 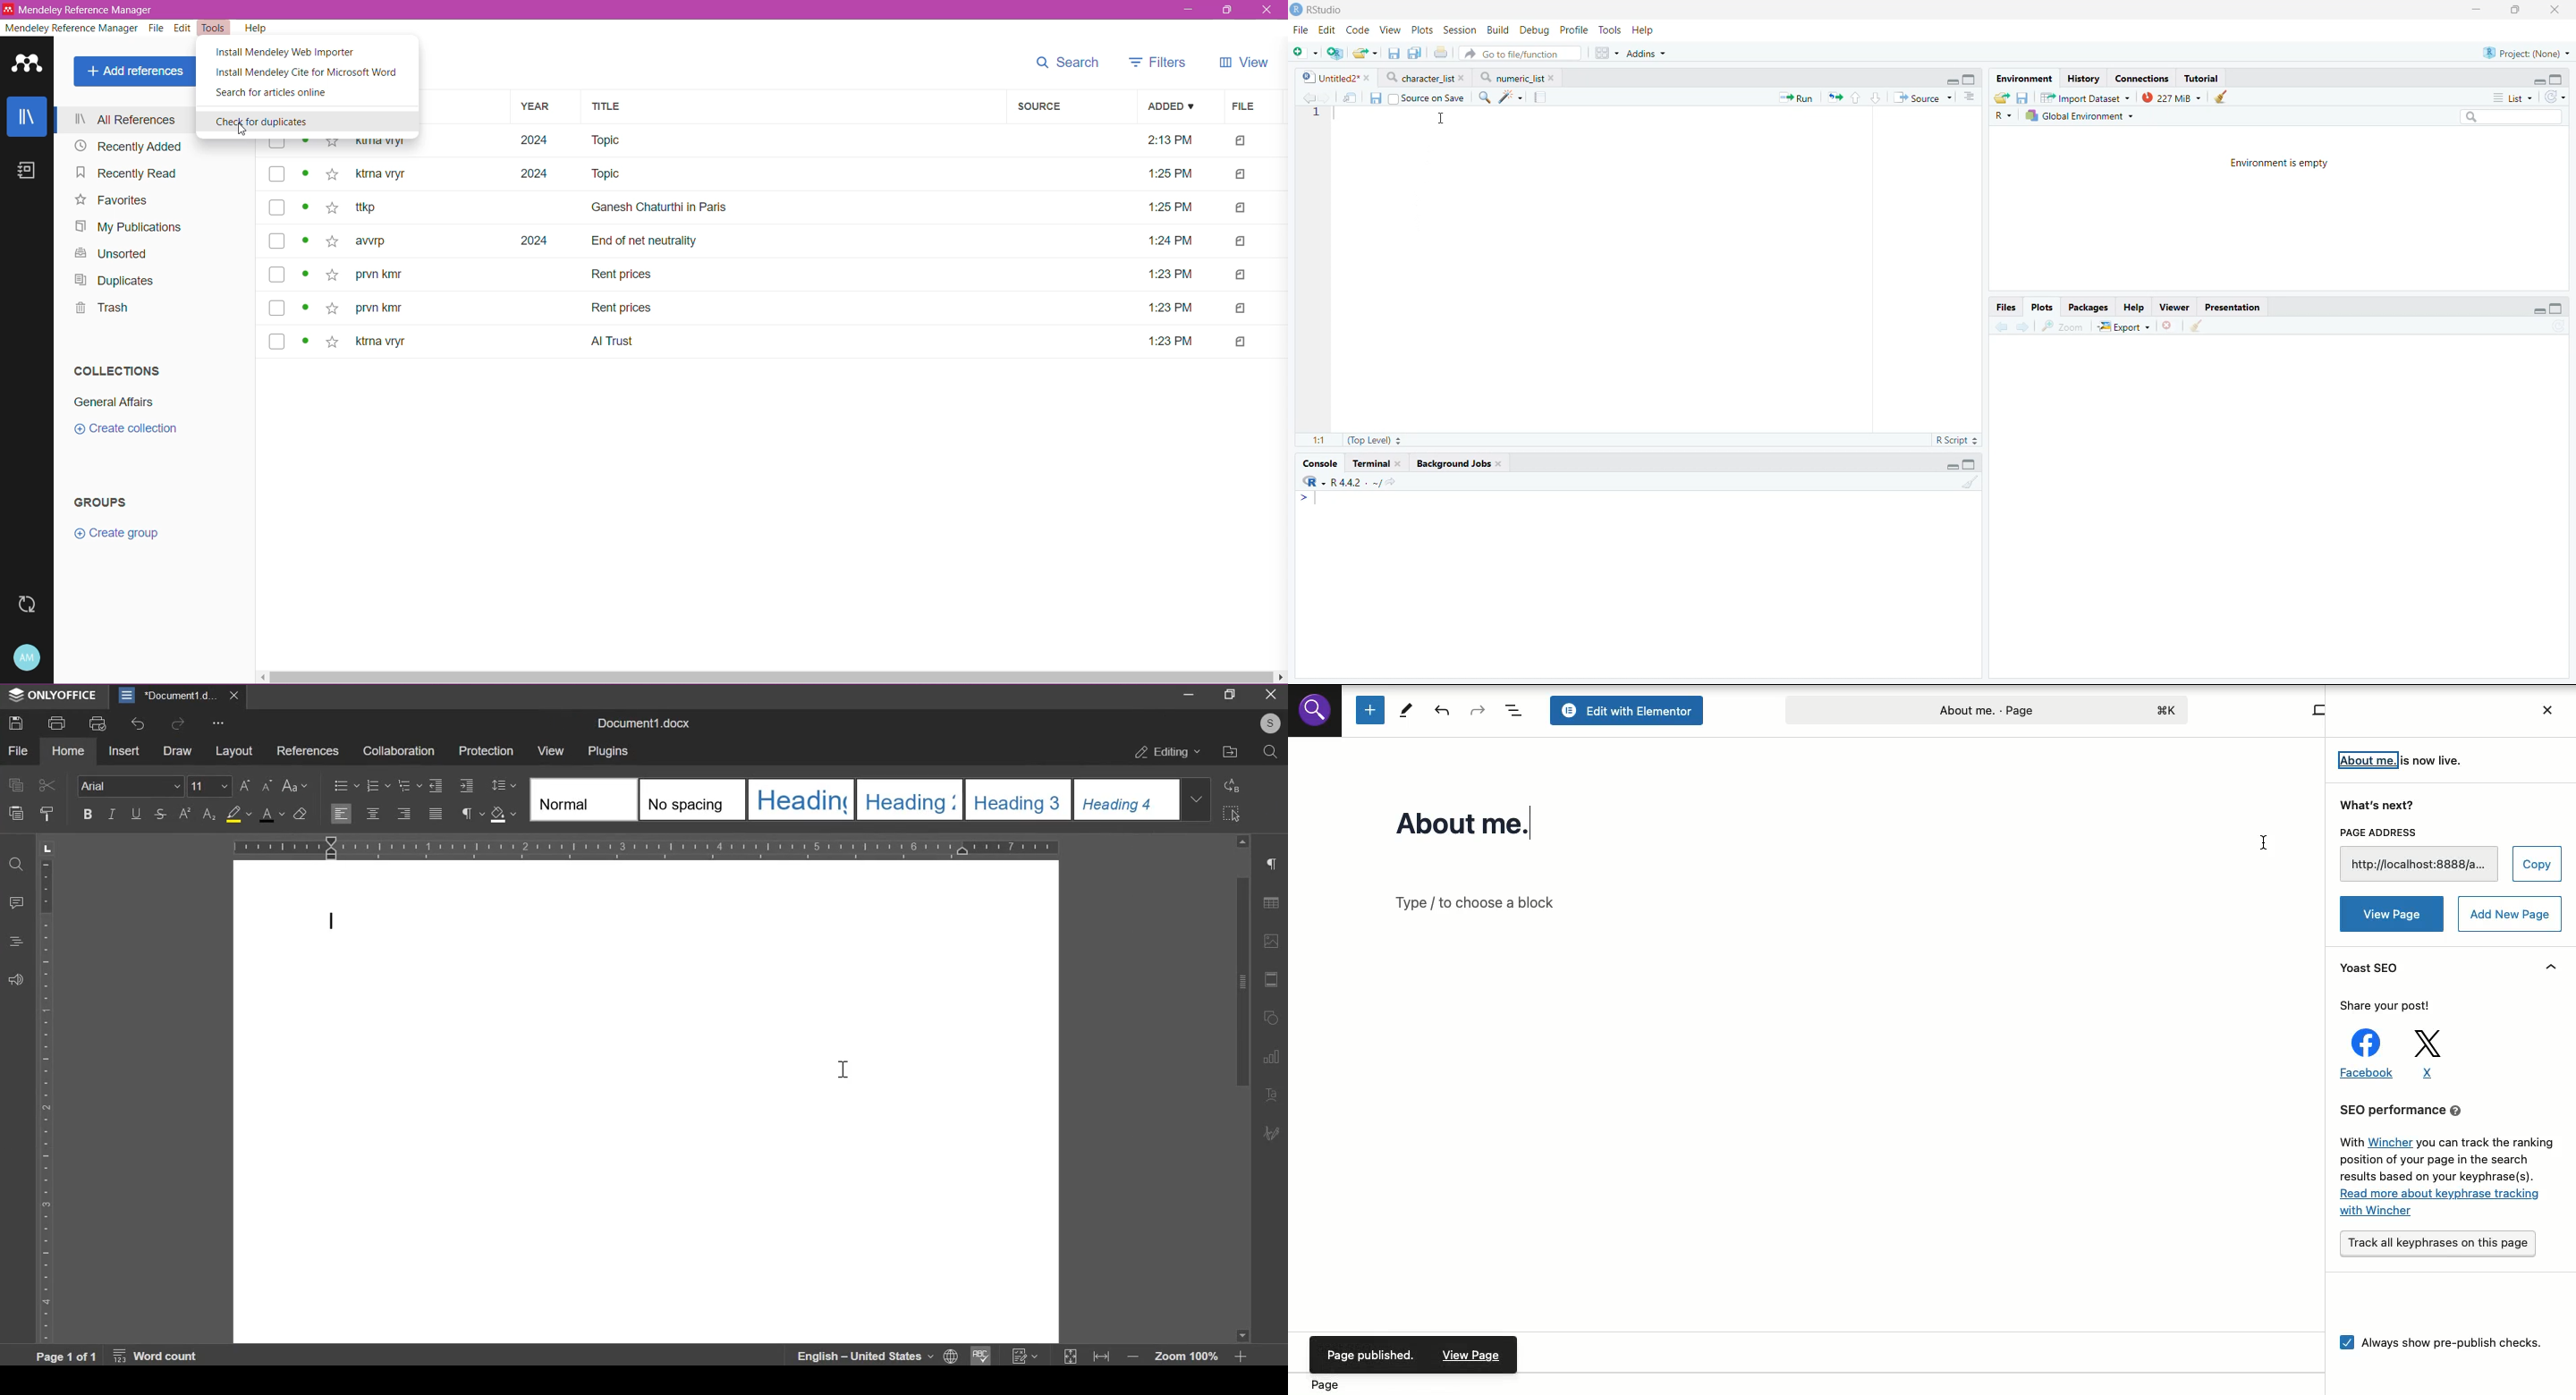 What do you see at coordinates (1646, 54) in the screenshot?
I see `Addins` at bounding box center [1646, 54].